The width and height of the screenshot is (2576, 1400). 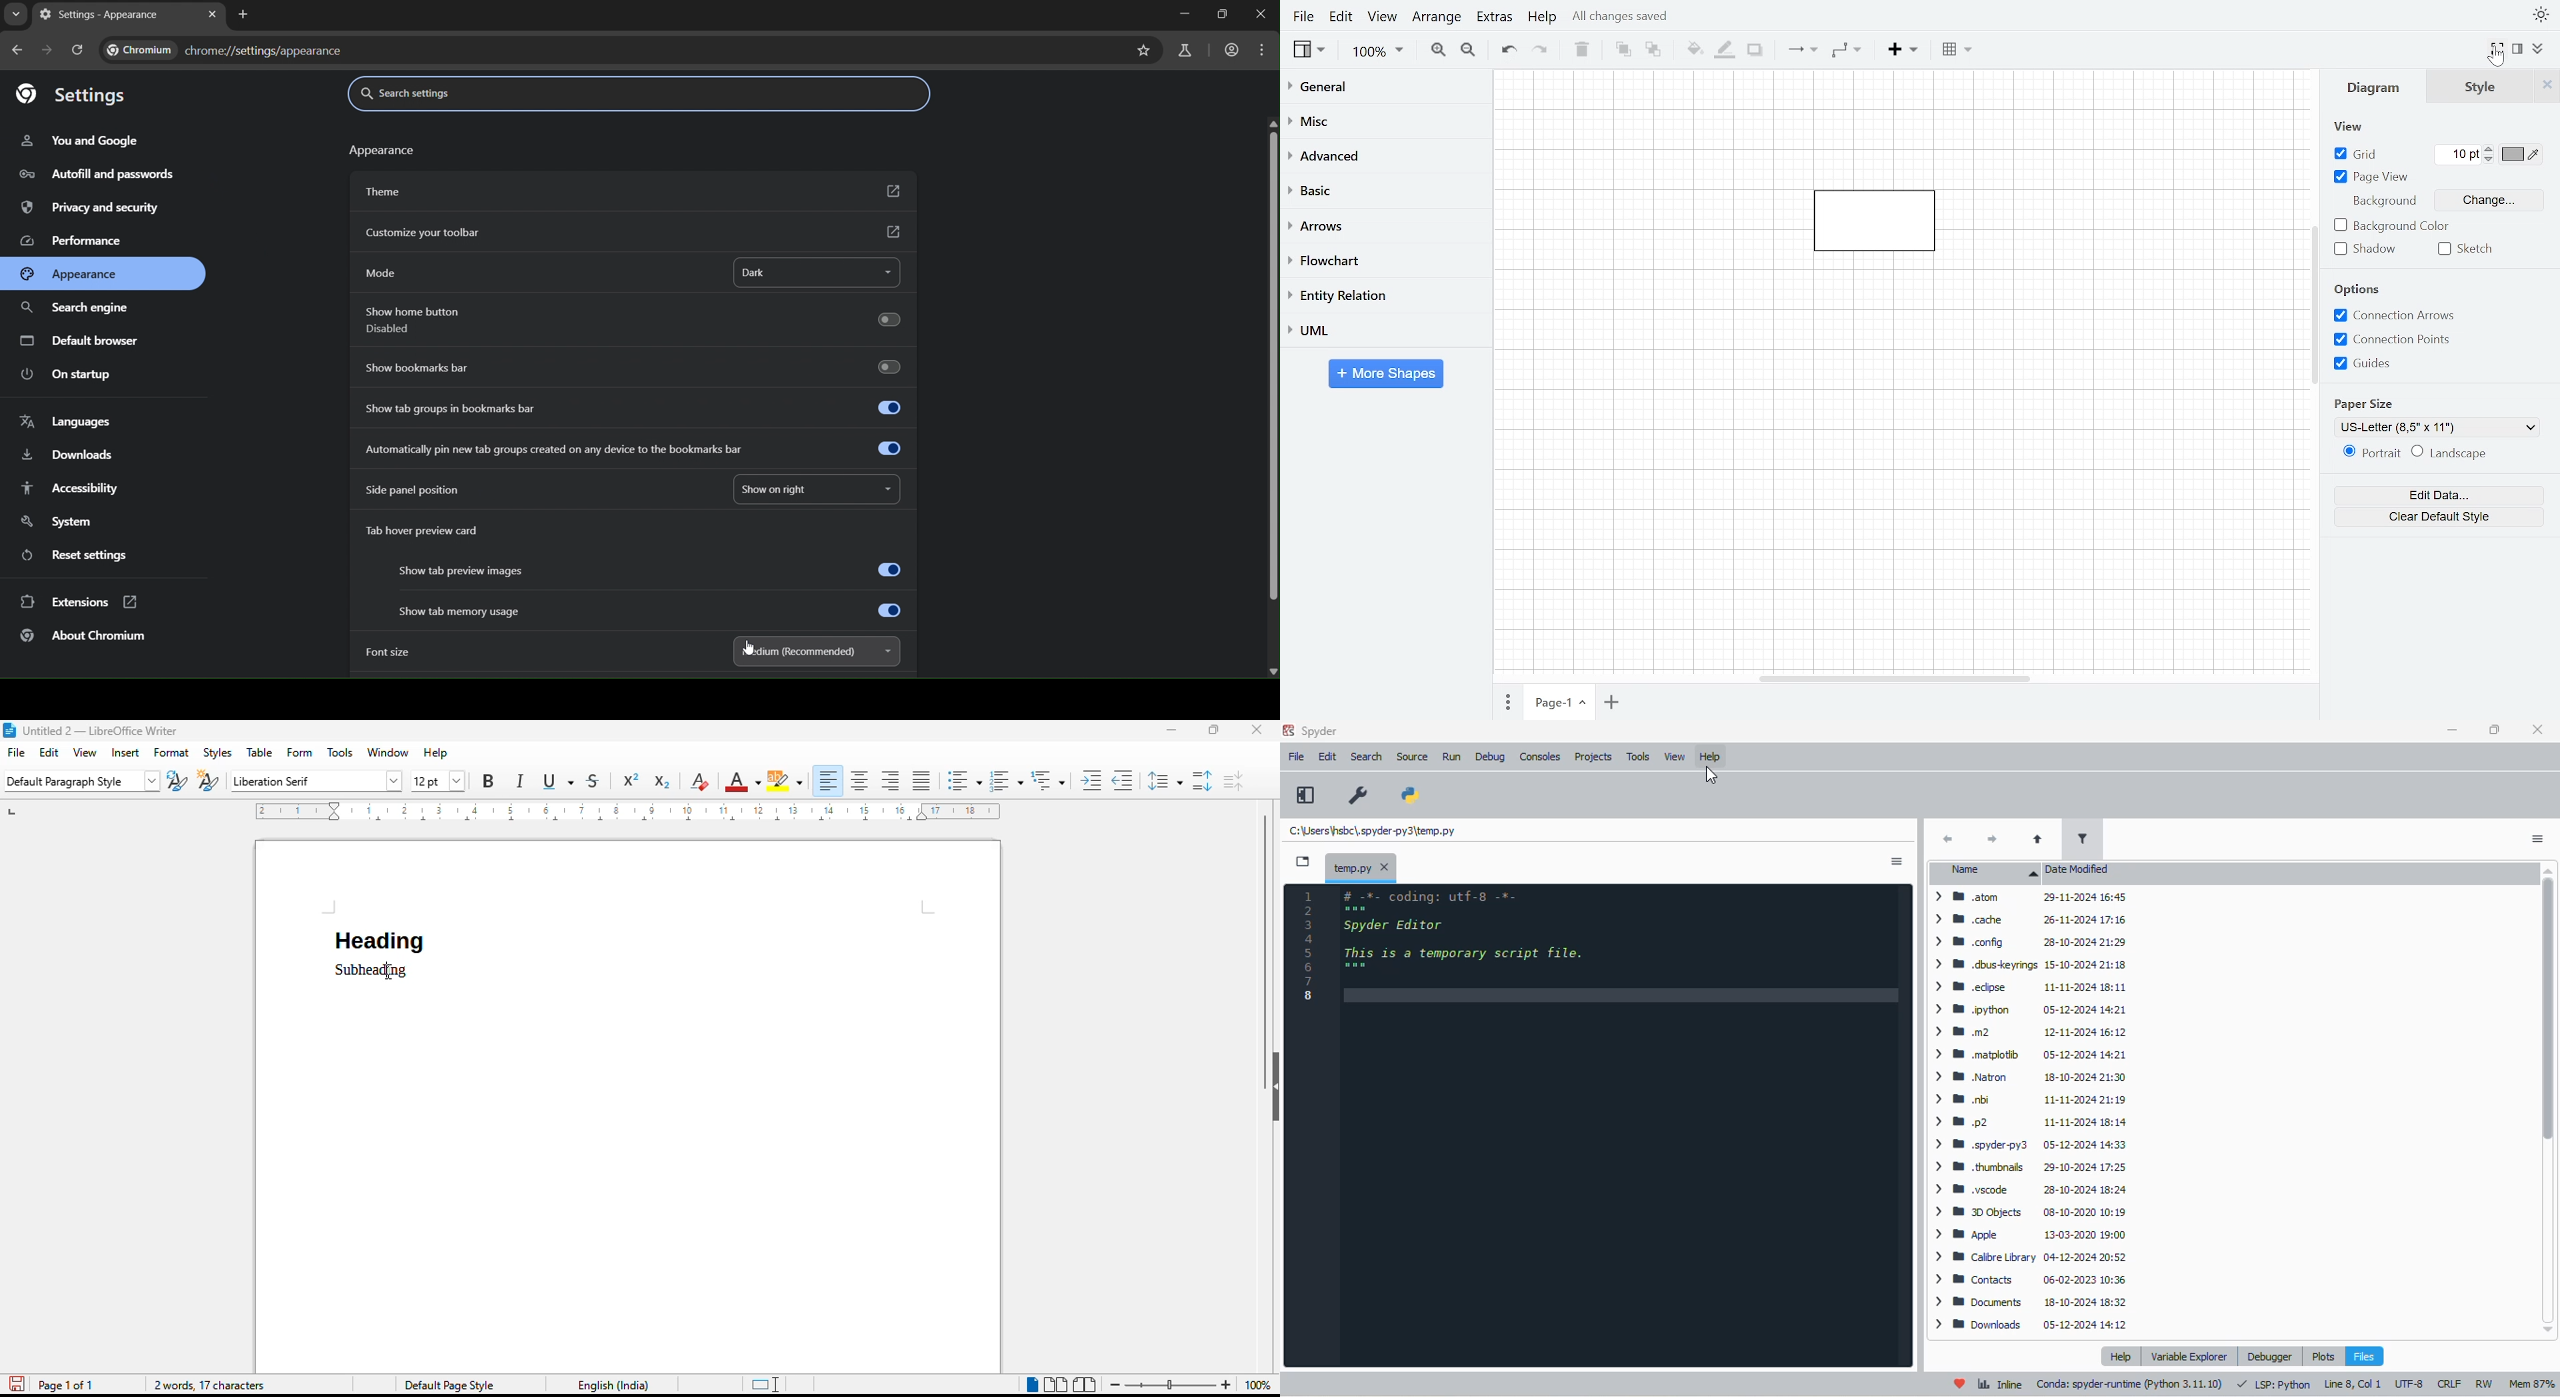 What do you see at coordinates (2026, 1188) in the screenshot?
I see `> ® .vscode 28-10-2024 18:24` at bounding box center [2026, 1188].